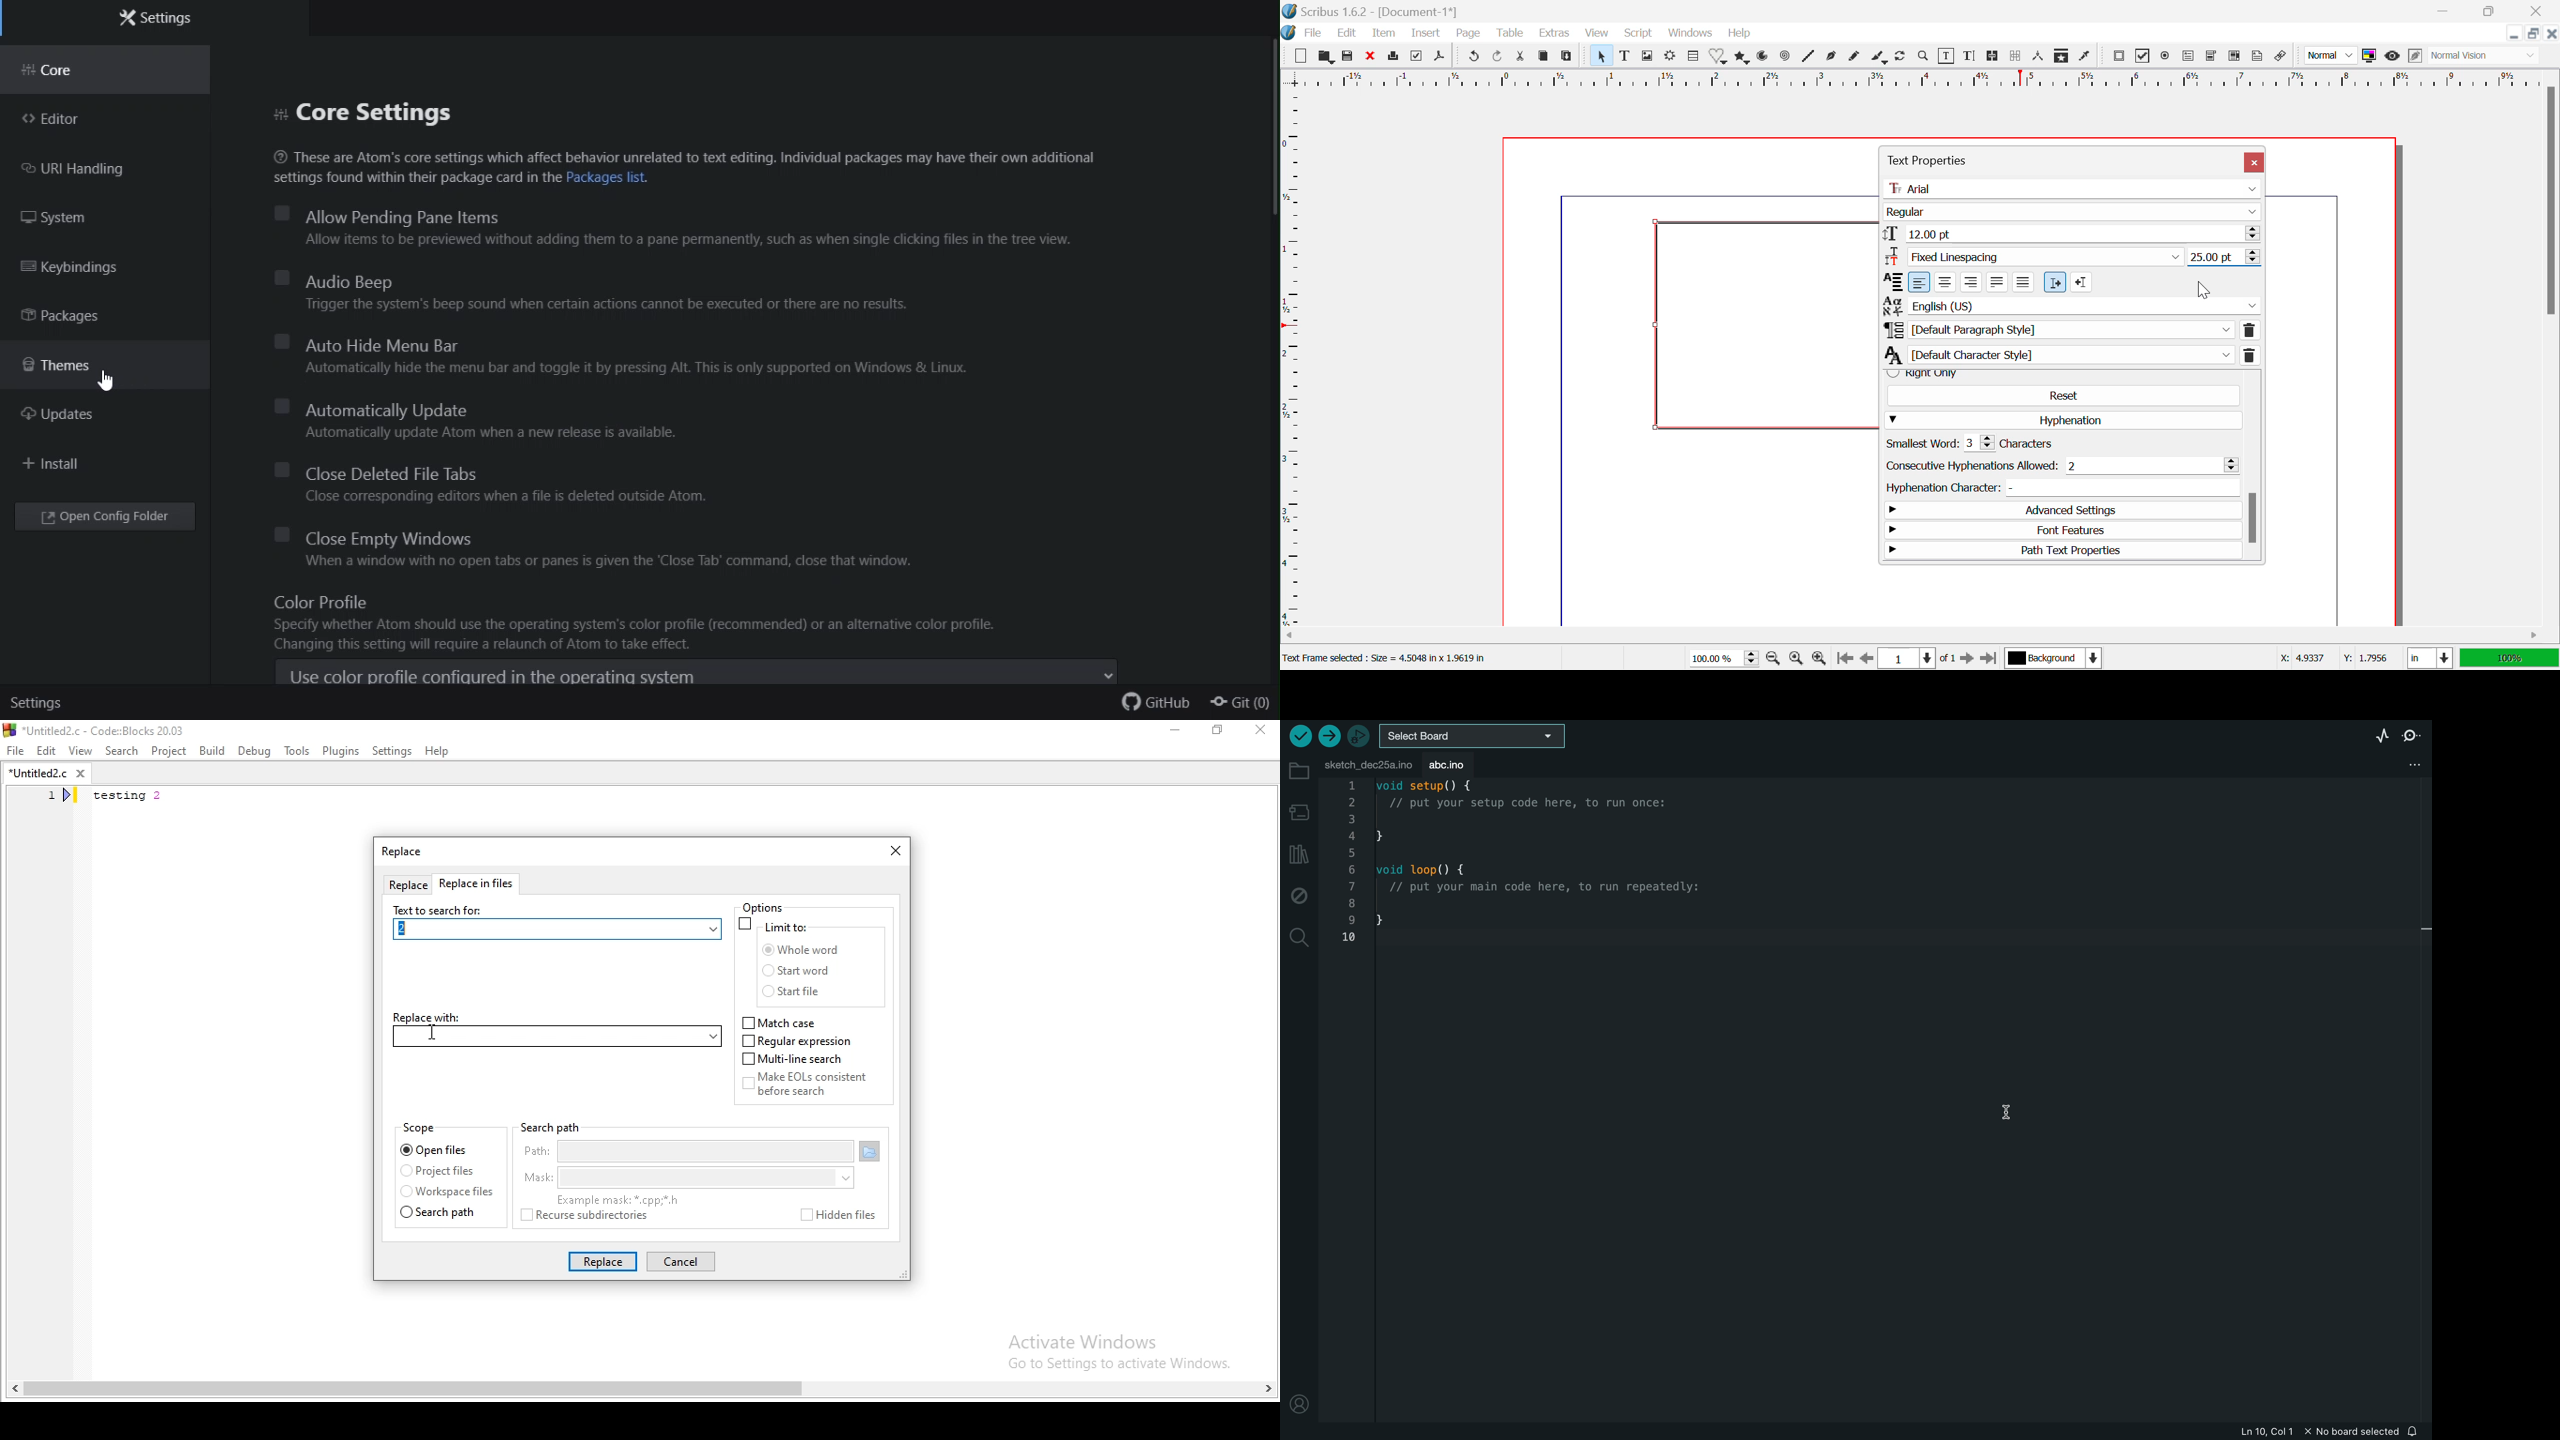 This screenshot has height=1456, width=2576. I want to click on settings, so click(393, 751).